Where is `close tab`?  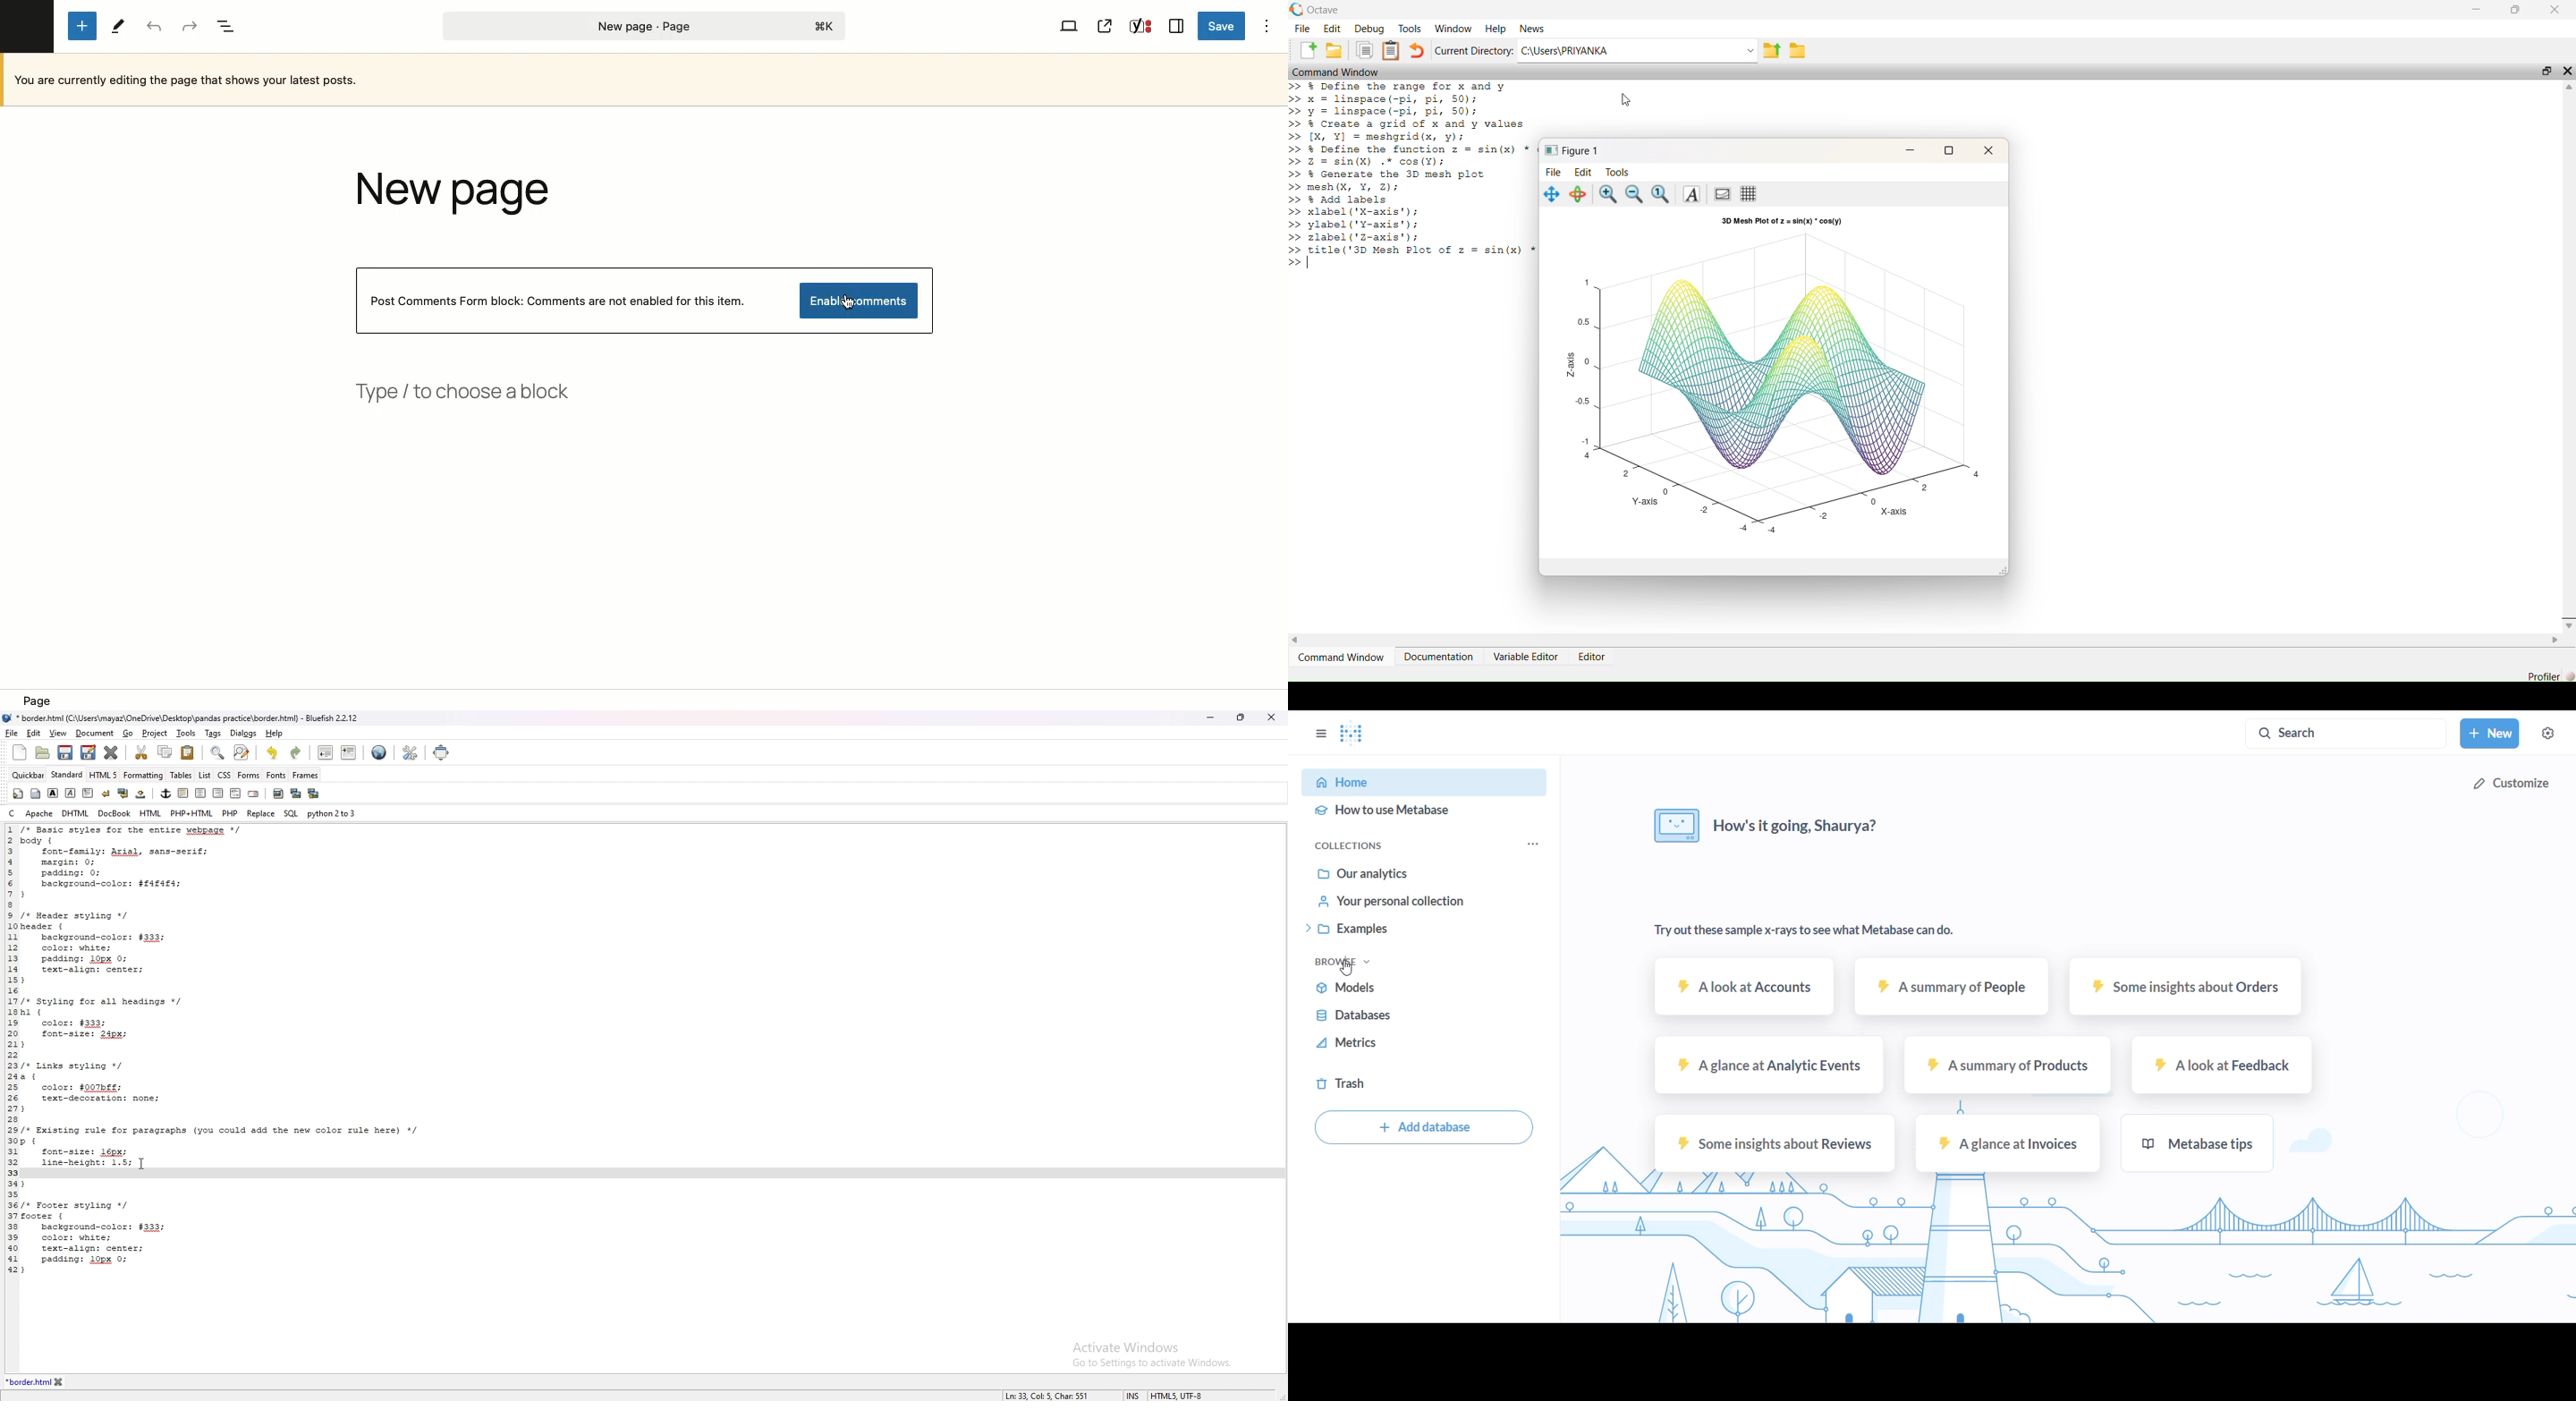 close tab is located at coordinates (78, 1382).